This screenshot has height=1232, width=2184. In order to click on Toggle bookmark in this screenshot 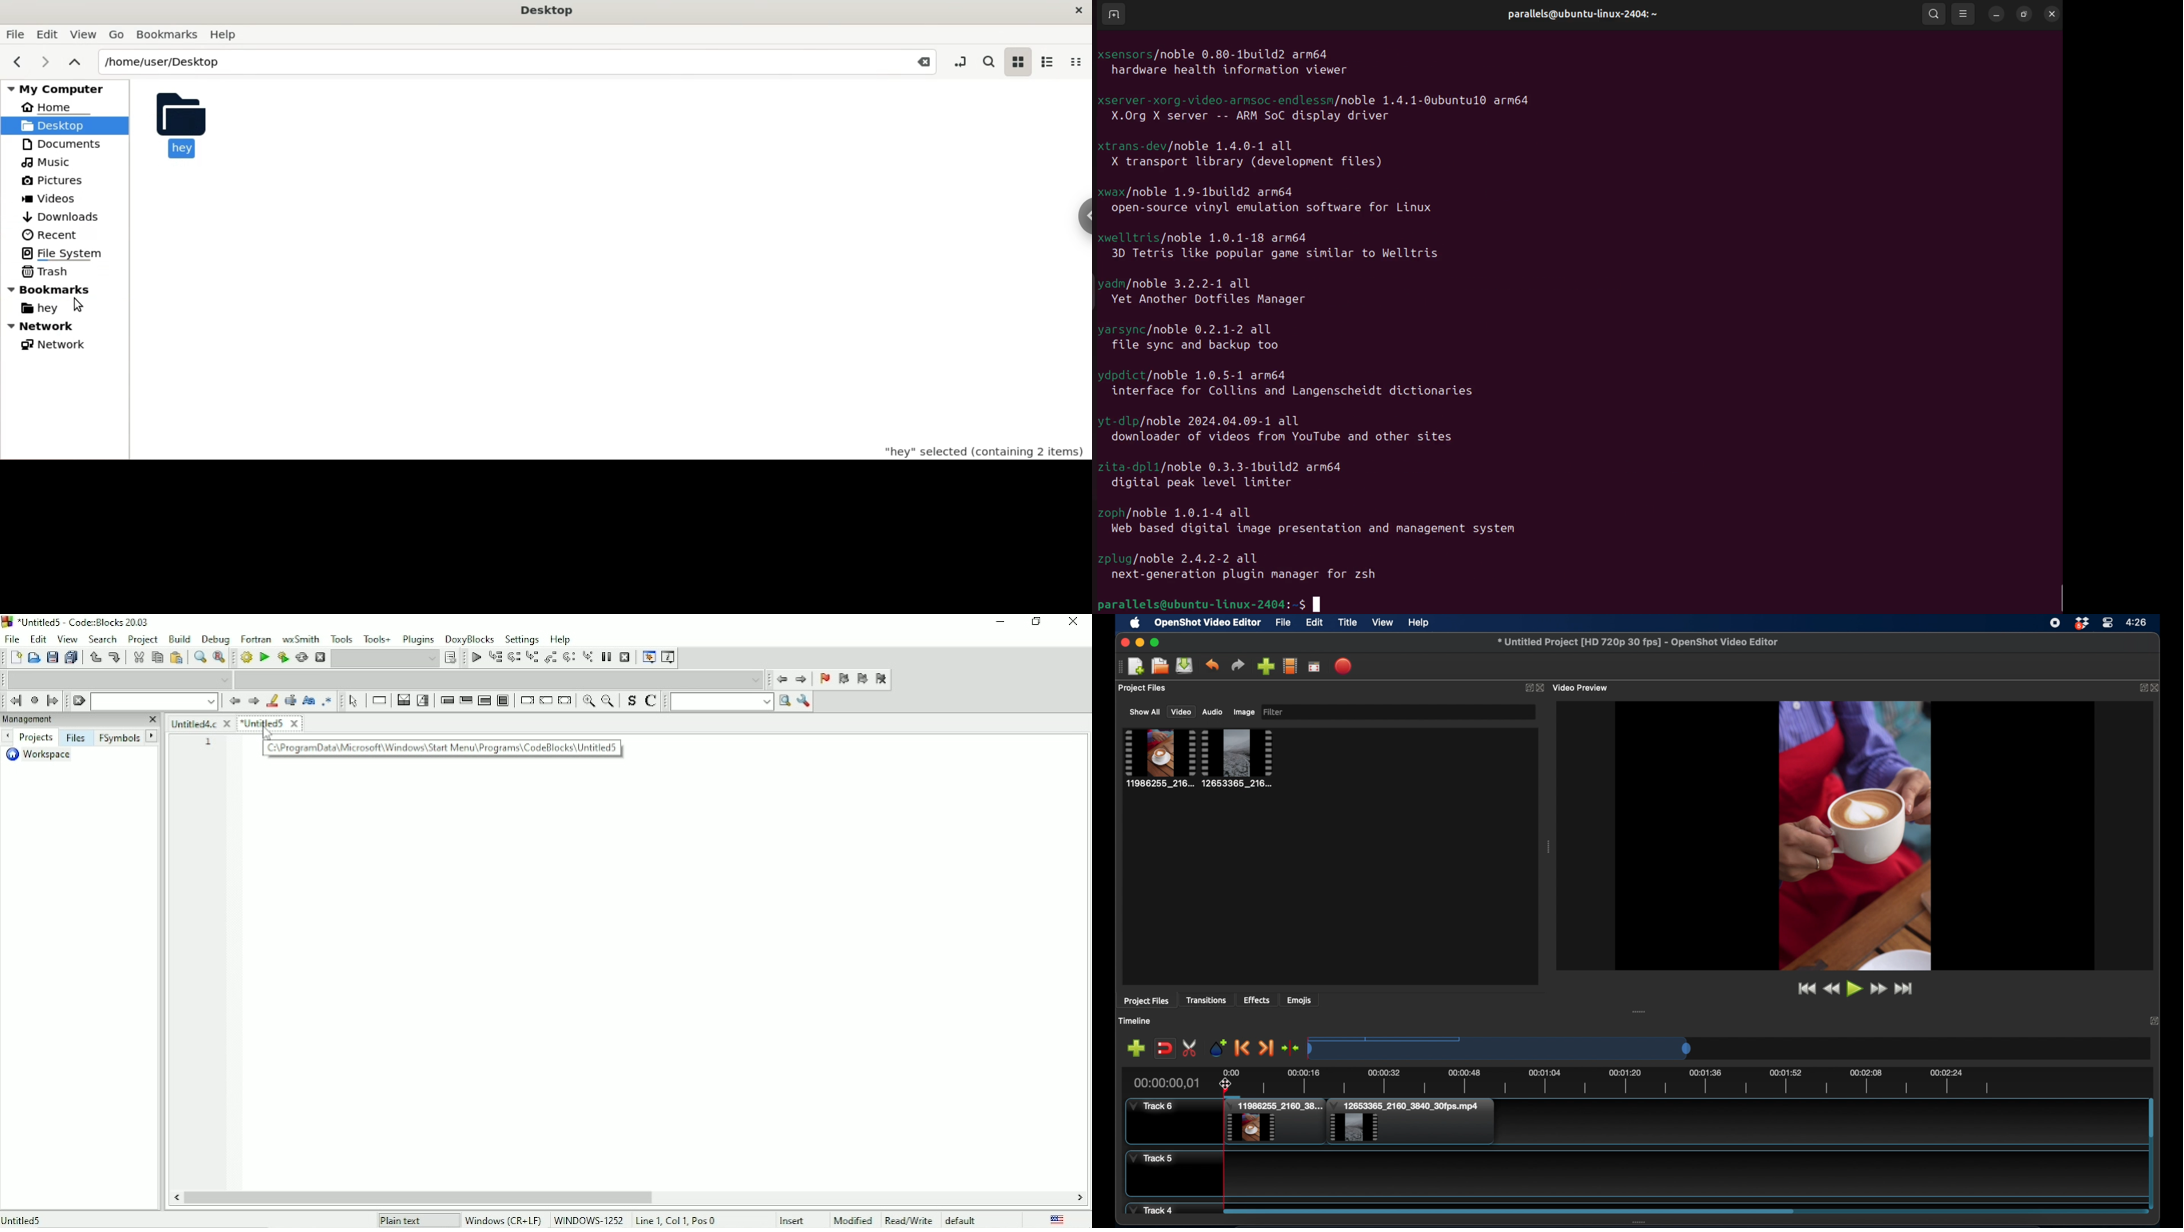, I will do `click(823, 680)`.